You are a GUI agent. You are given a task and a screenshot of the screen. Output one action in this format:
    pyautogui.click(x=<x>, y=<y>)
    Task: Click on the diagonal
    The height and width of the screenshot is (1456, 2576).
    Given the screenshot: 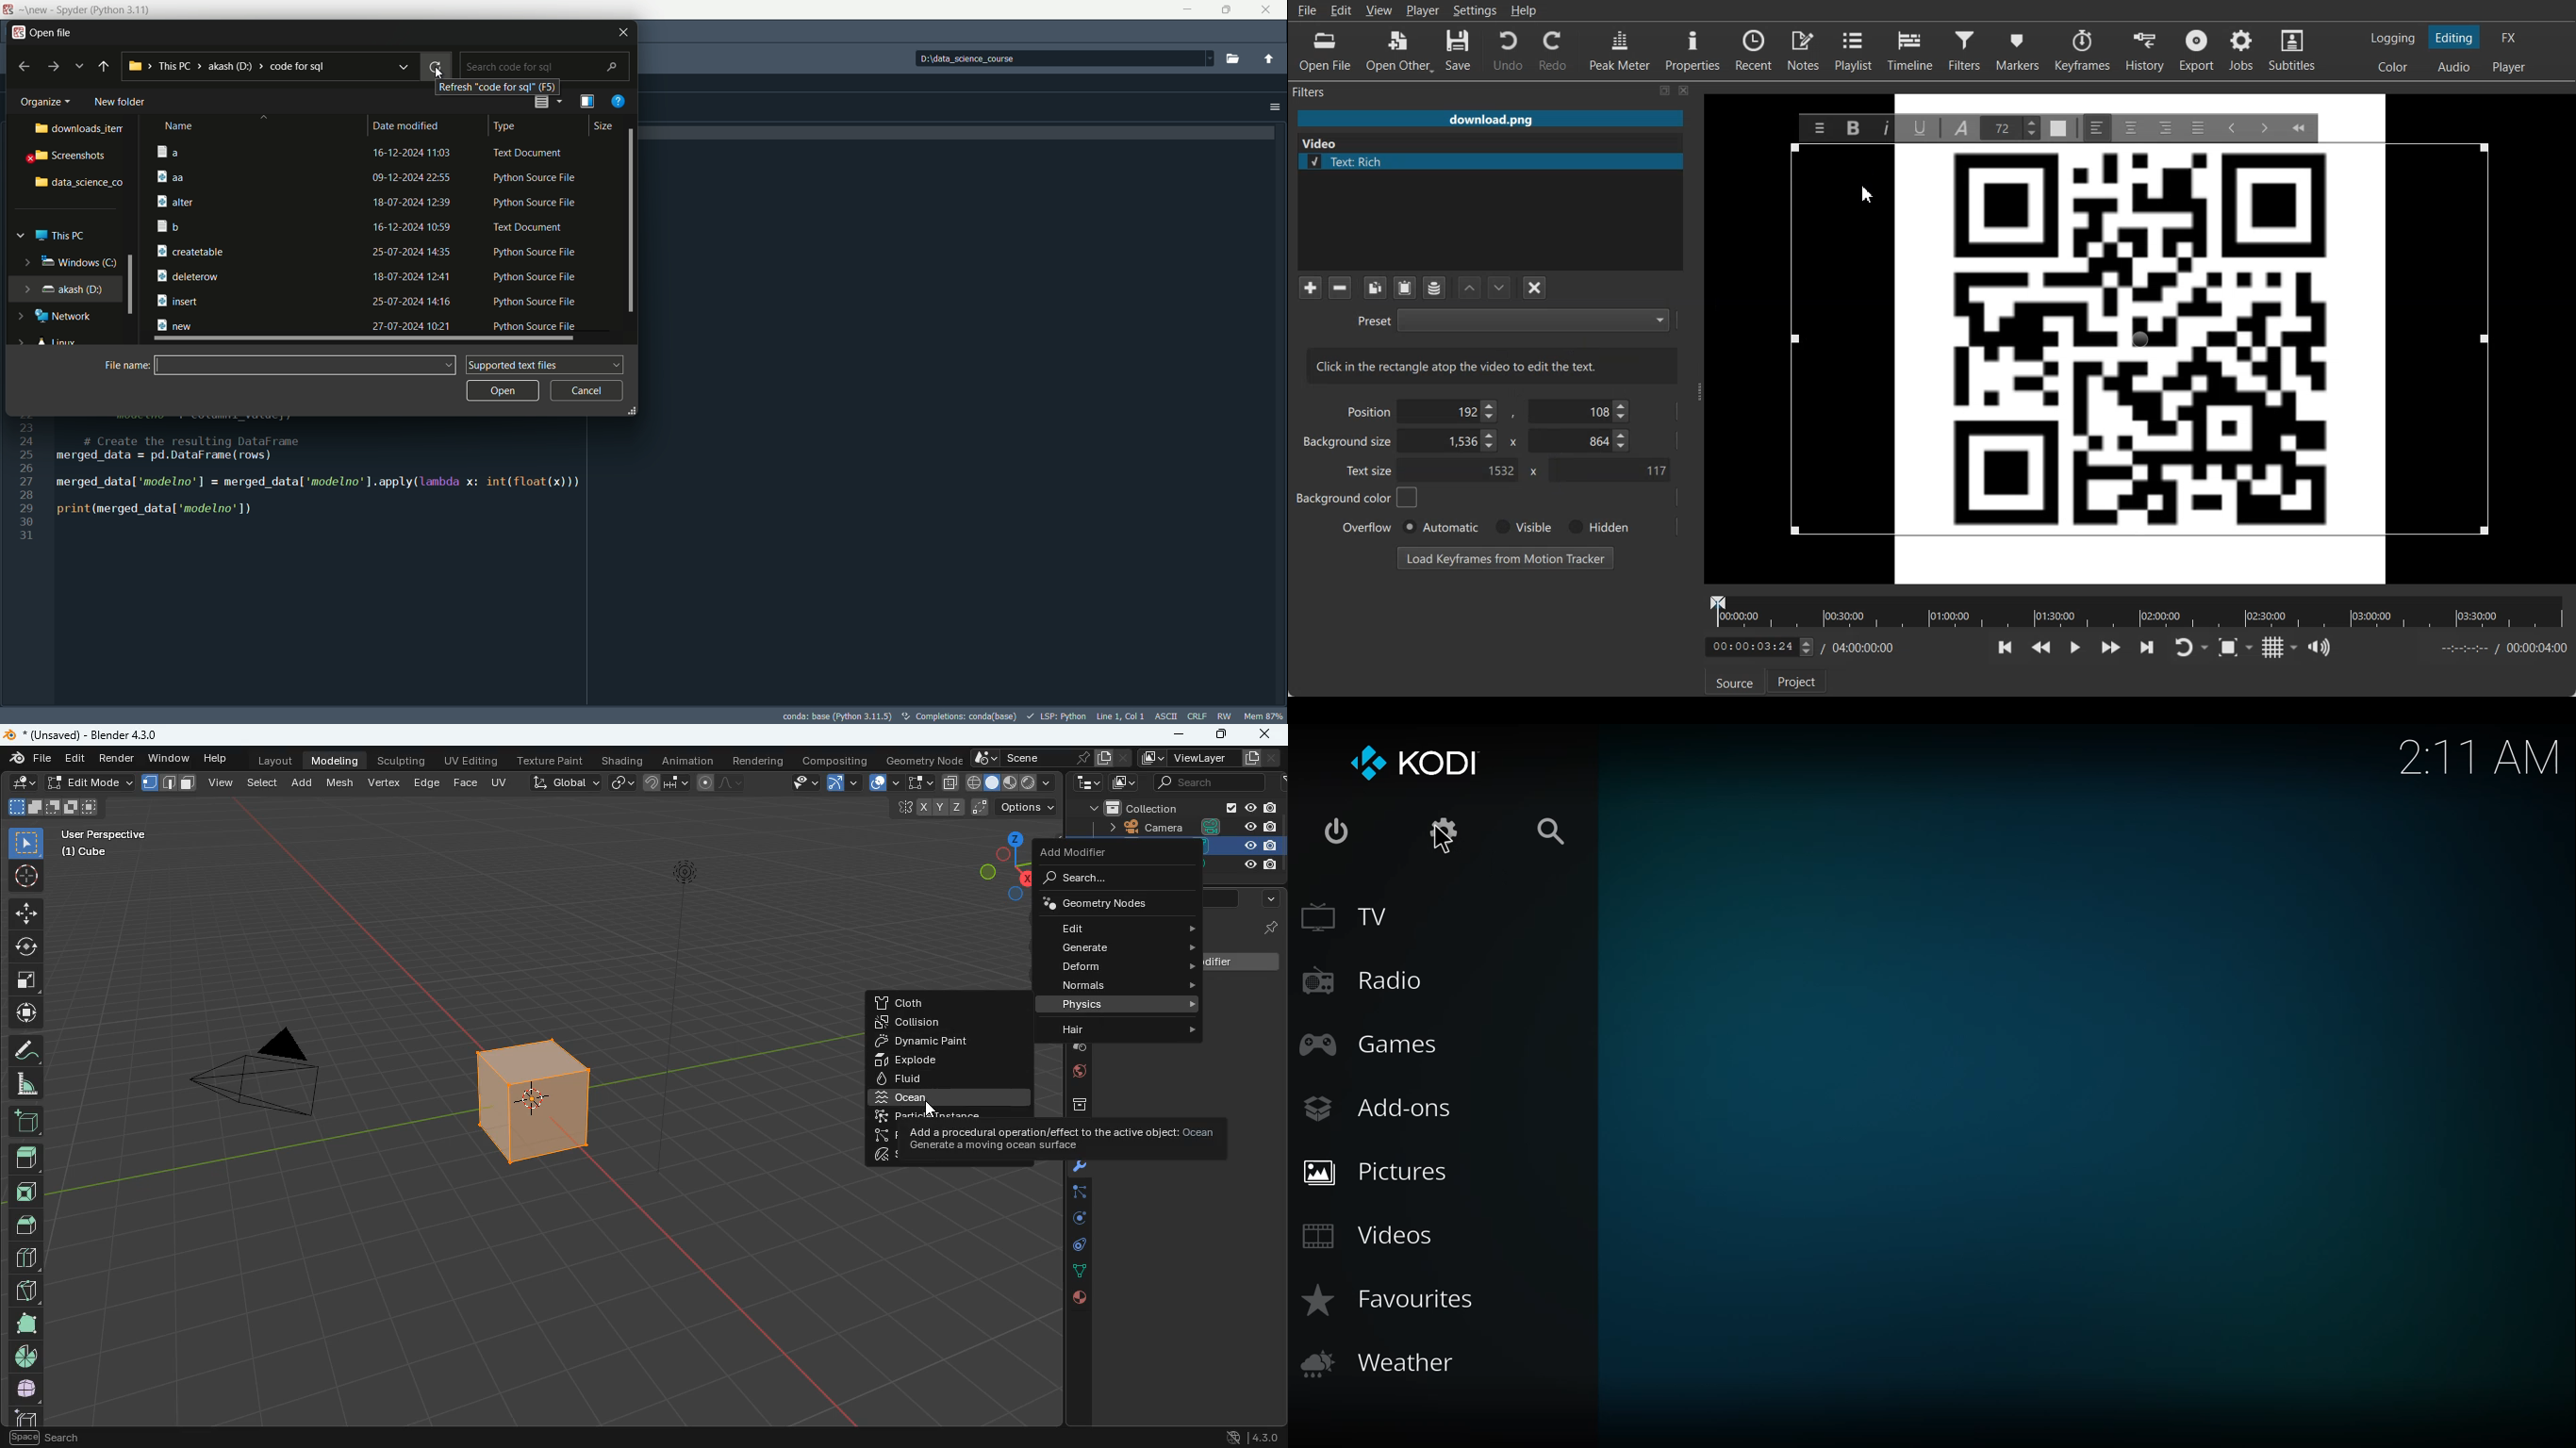 What is the action you would take?
    pyautogui.click(x=25, y=1287)
    